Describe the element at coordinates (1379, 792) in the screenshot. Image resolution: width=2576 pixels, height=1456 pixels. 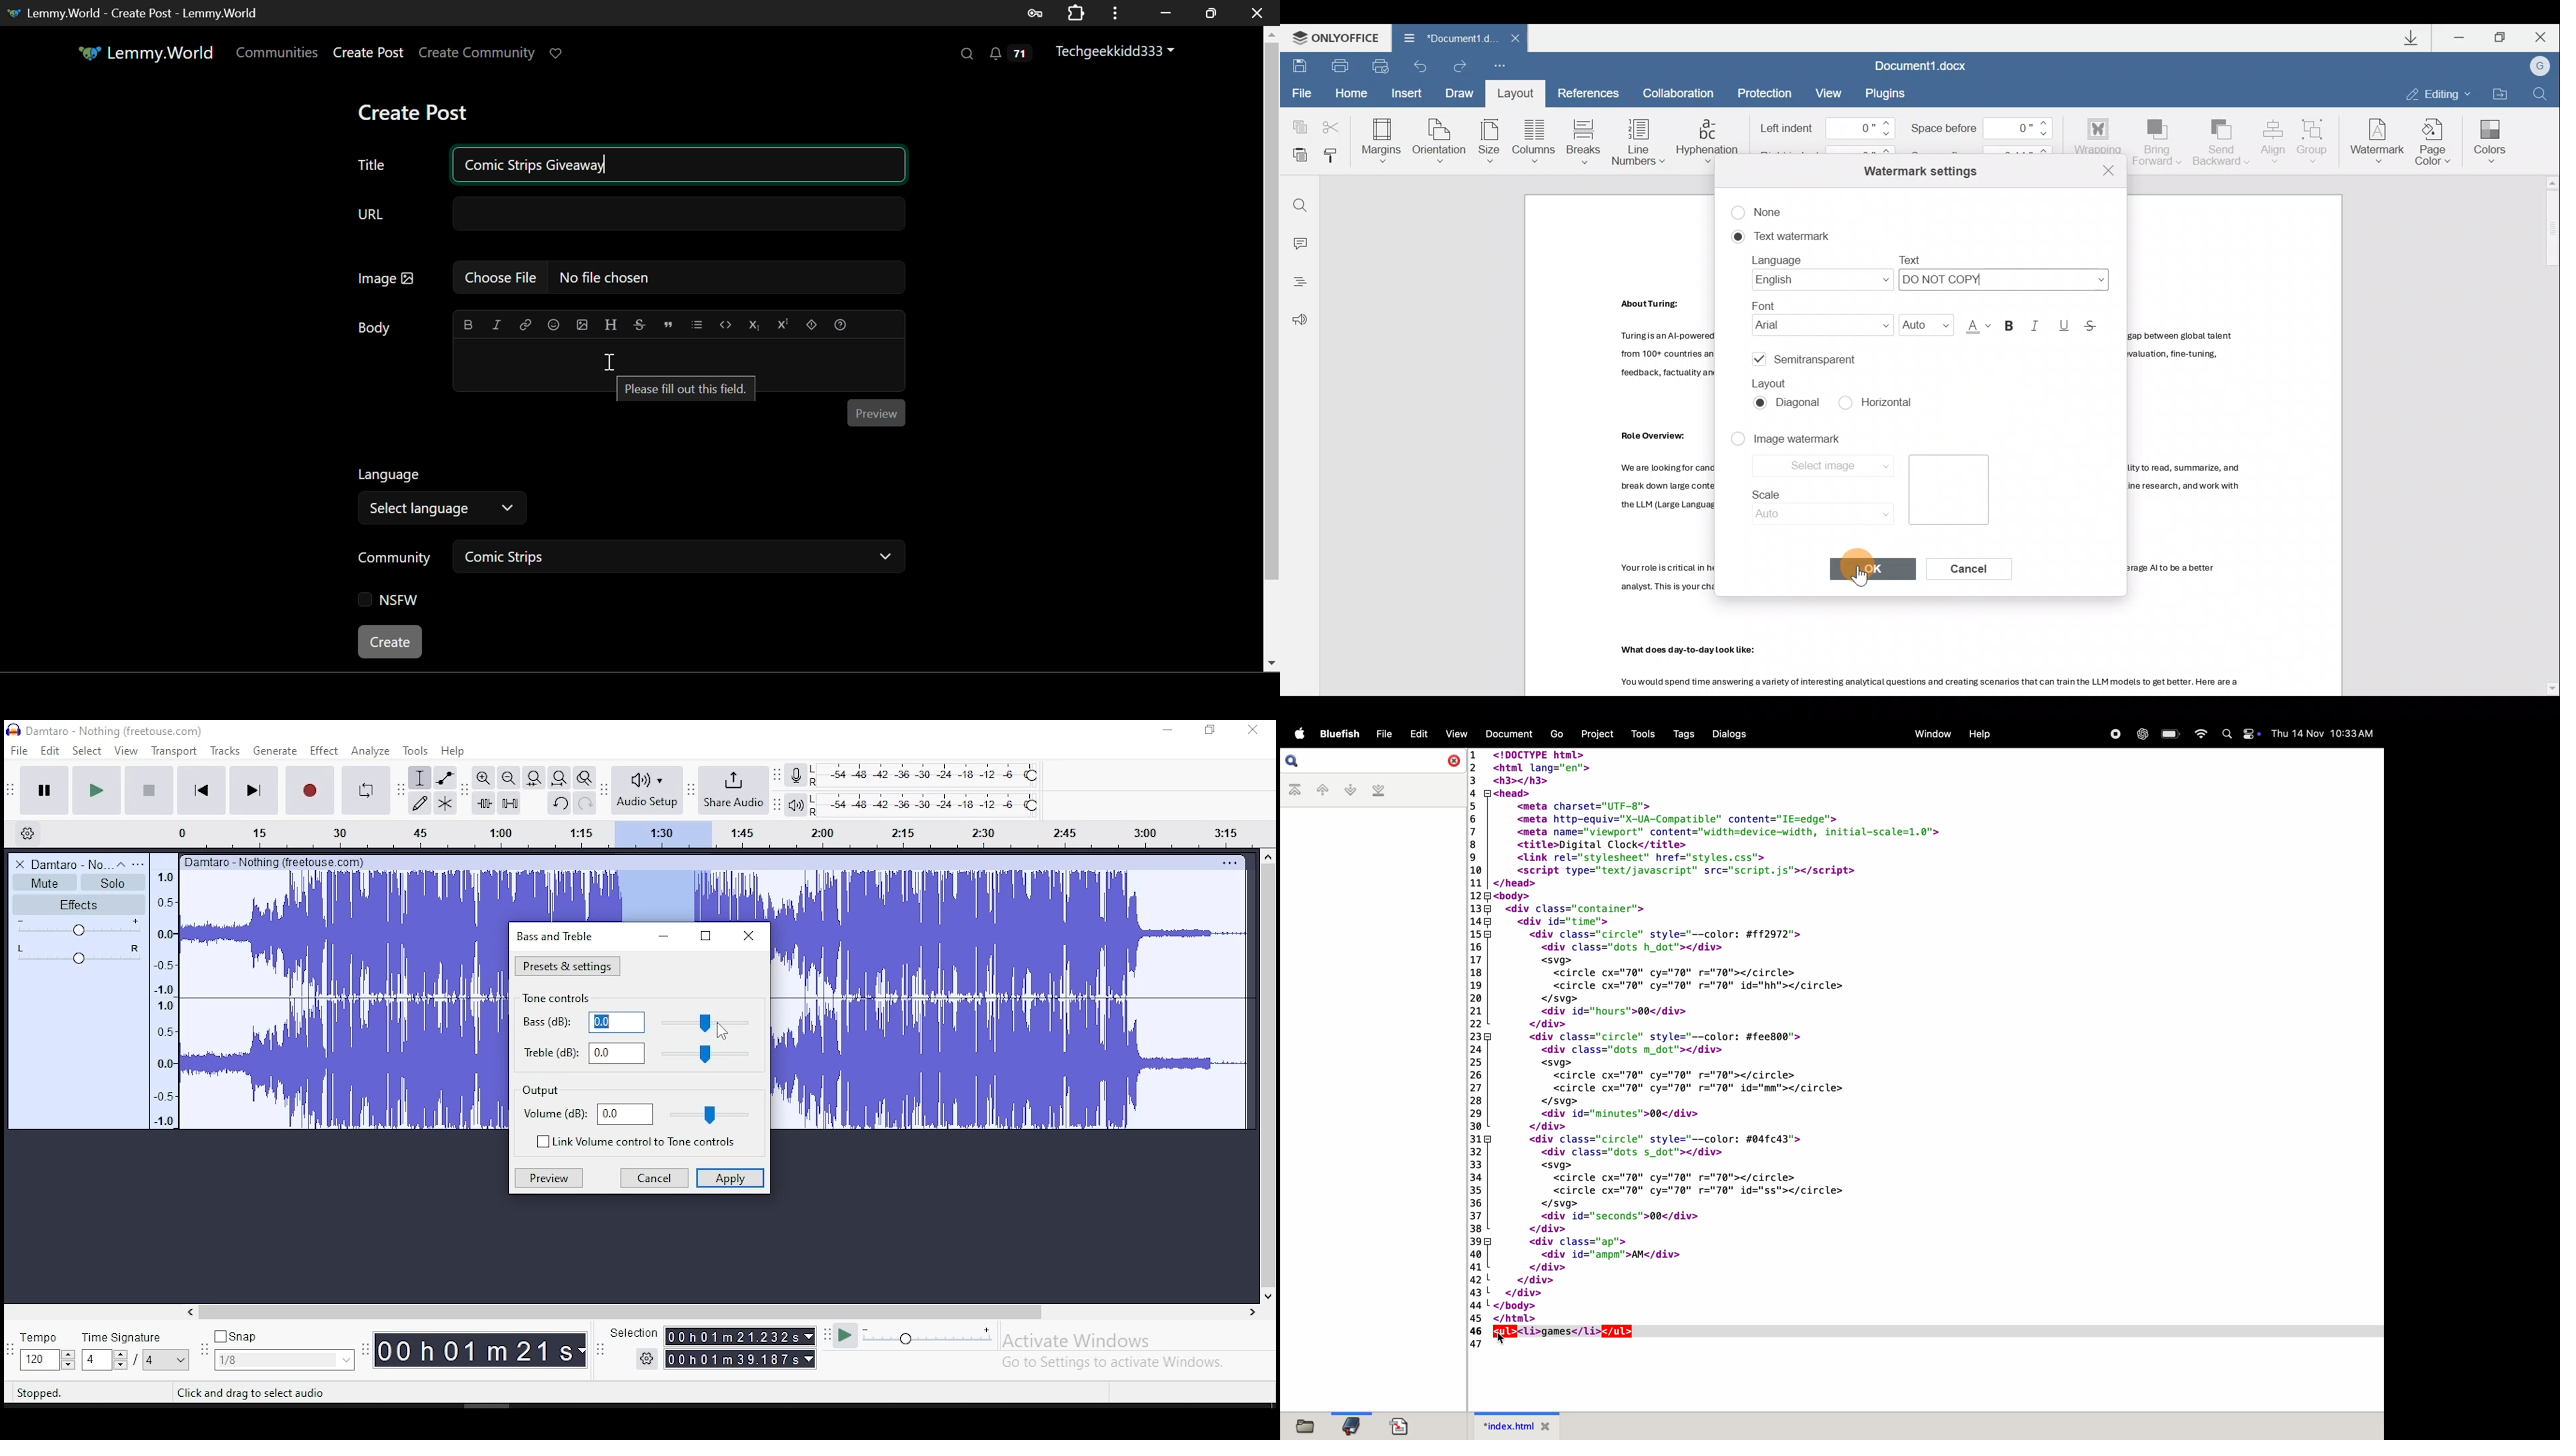
I see `last bookmark` at that location.